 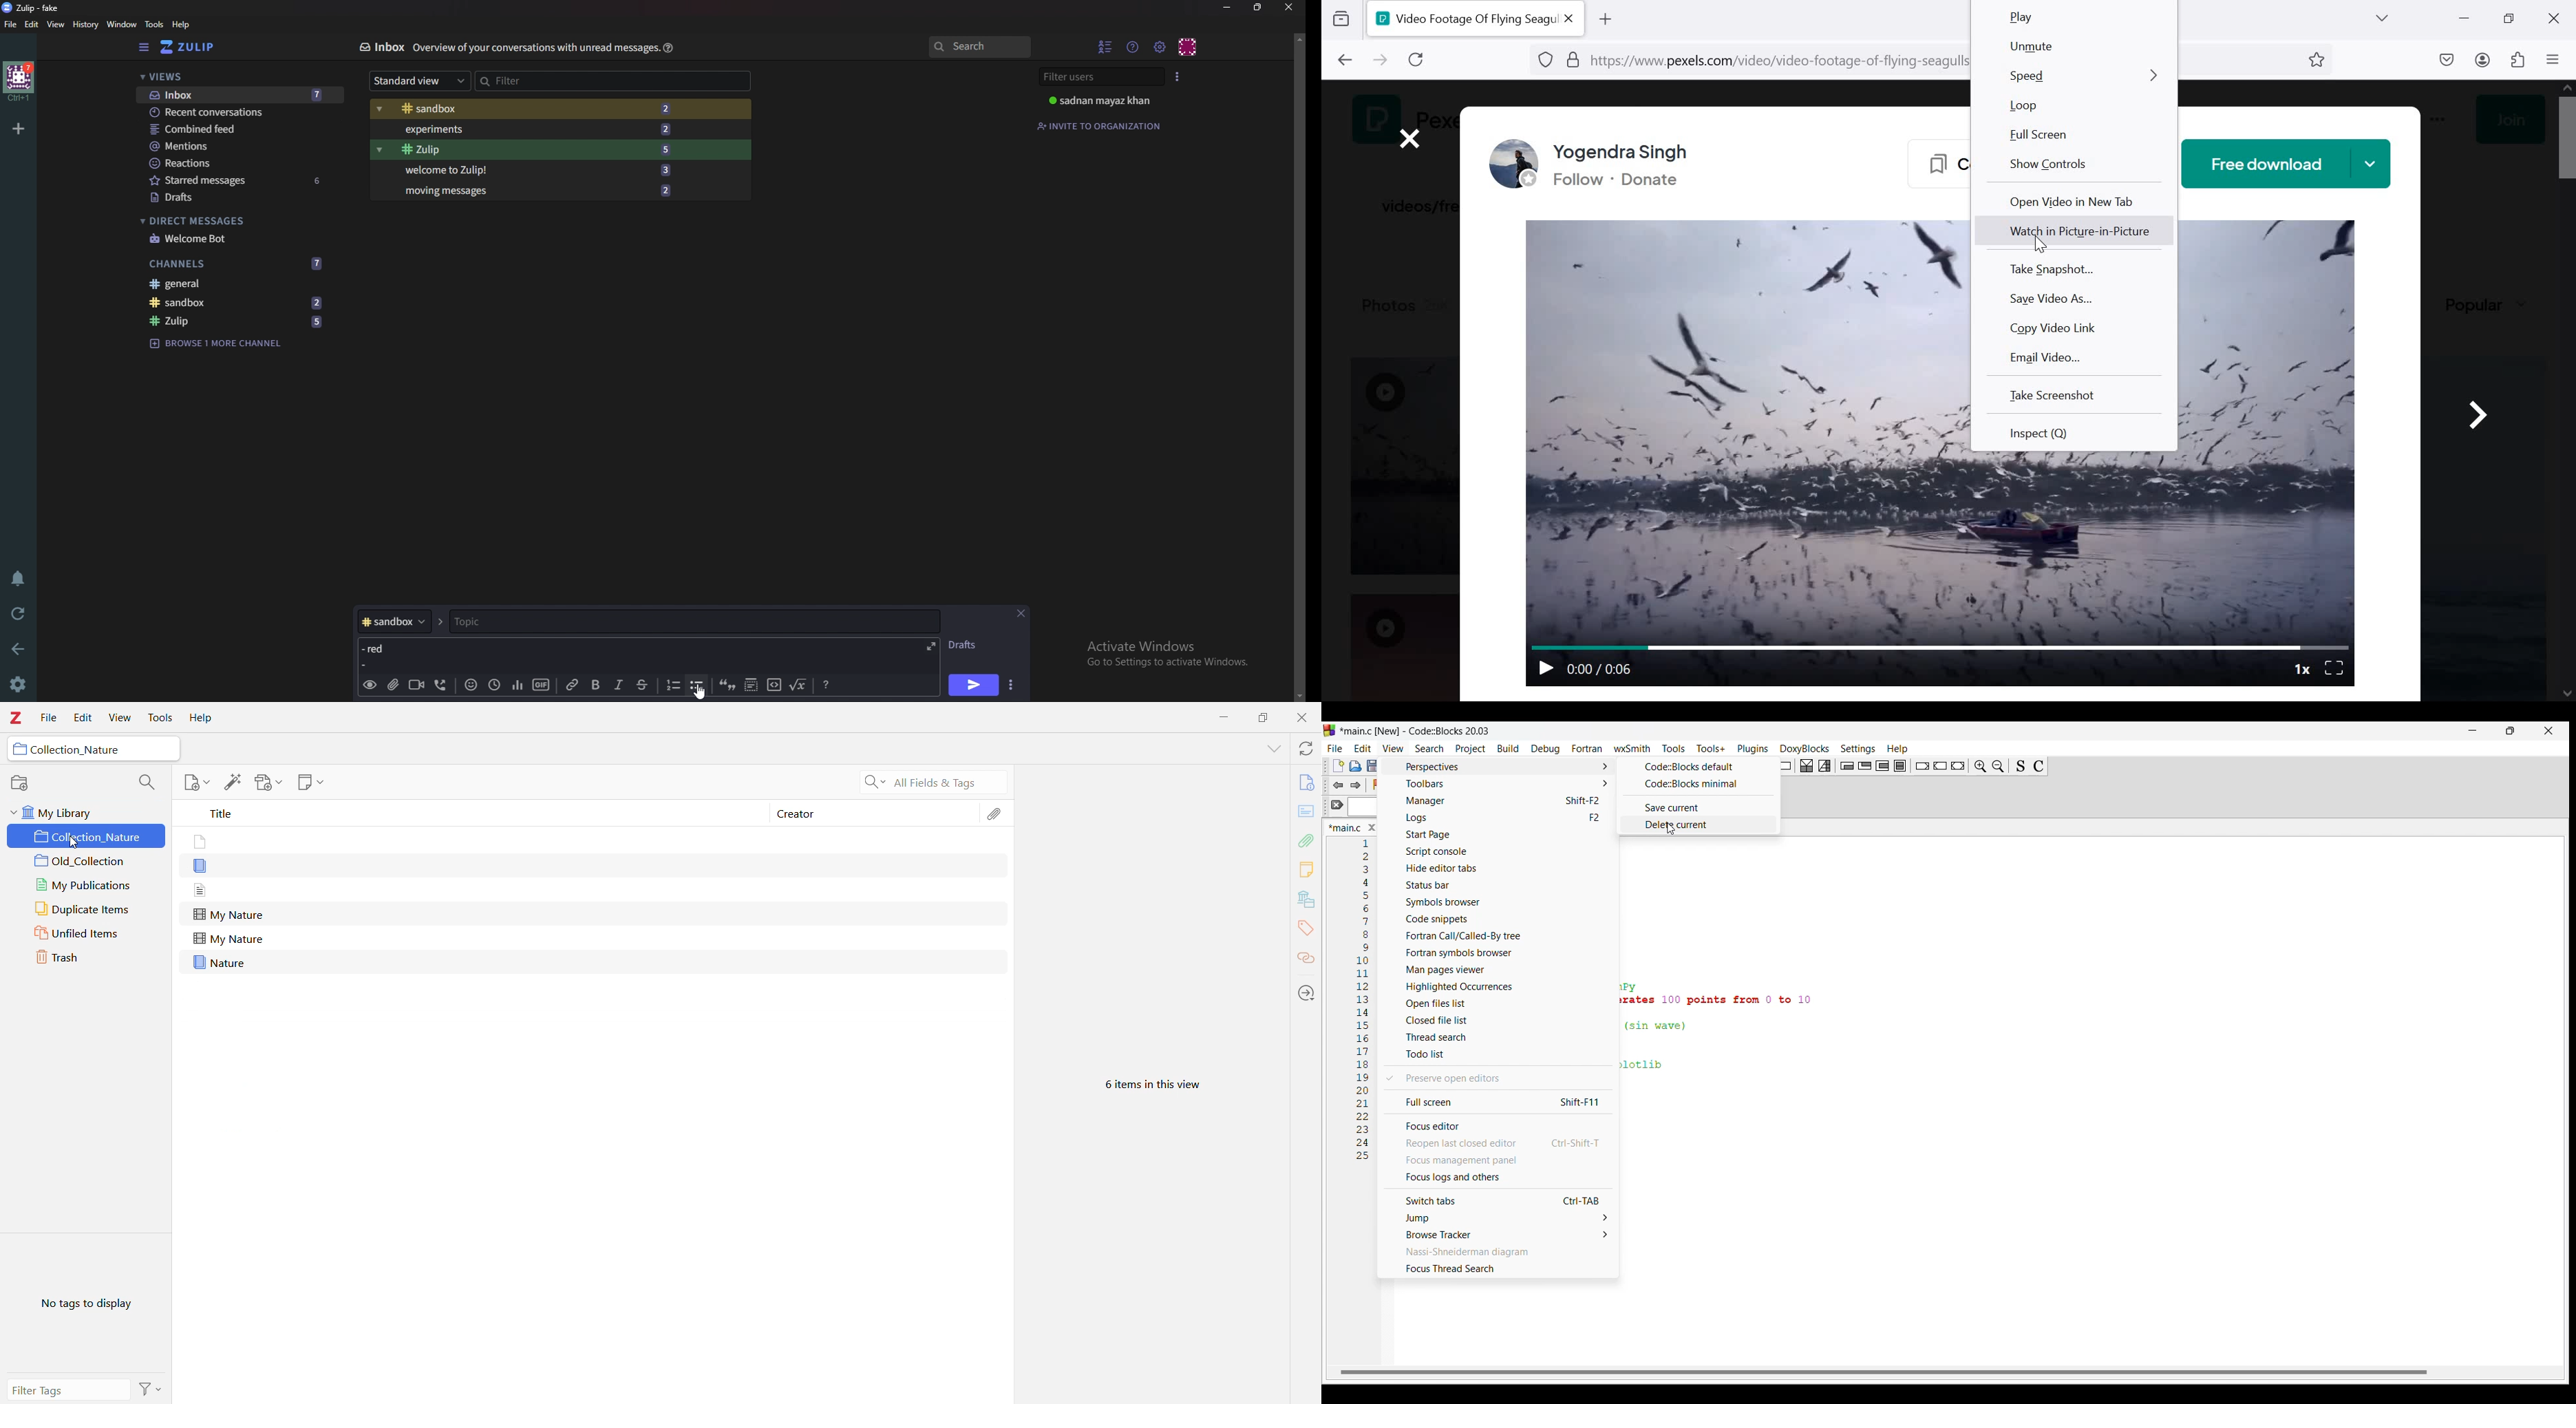 What do you see at coordinates (1980, 766) in the screenshot?
I see `Zoom in` at bounding box center [1980, 766].